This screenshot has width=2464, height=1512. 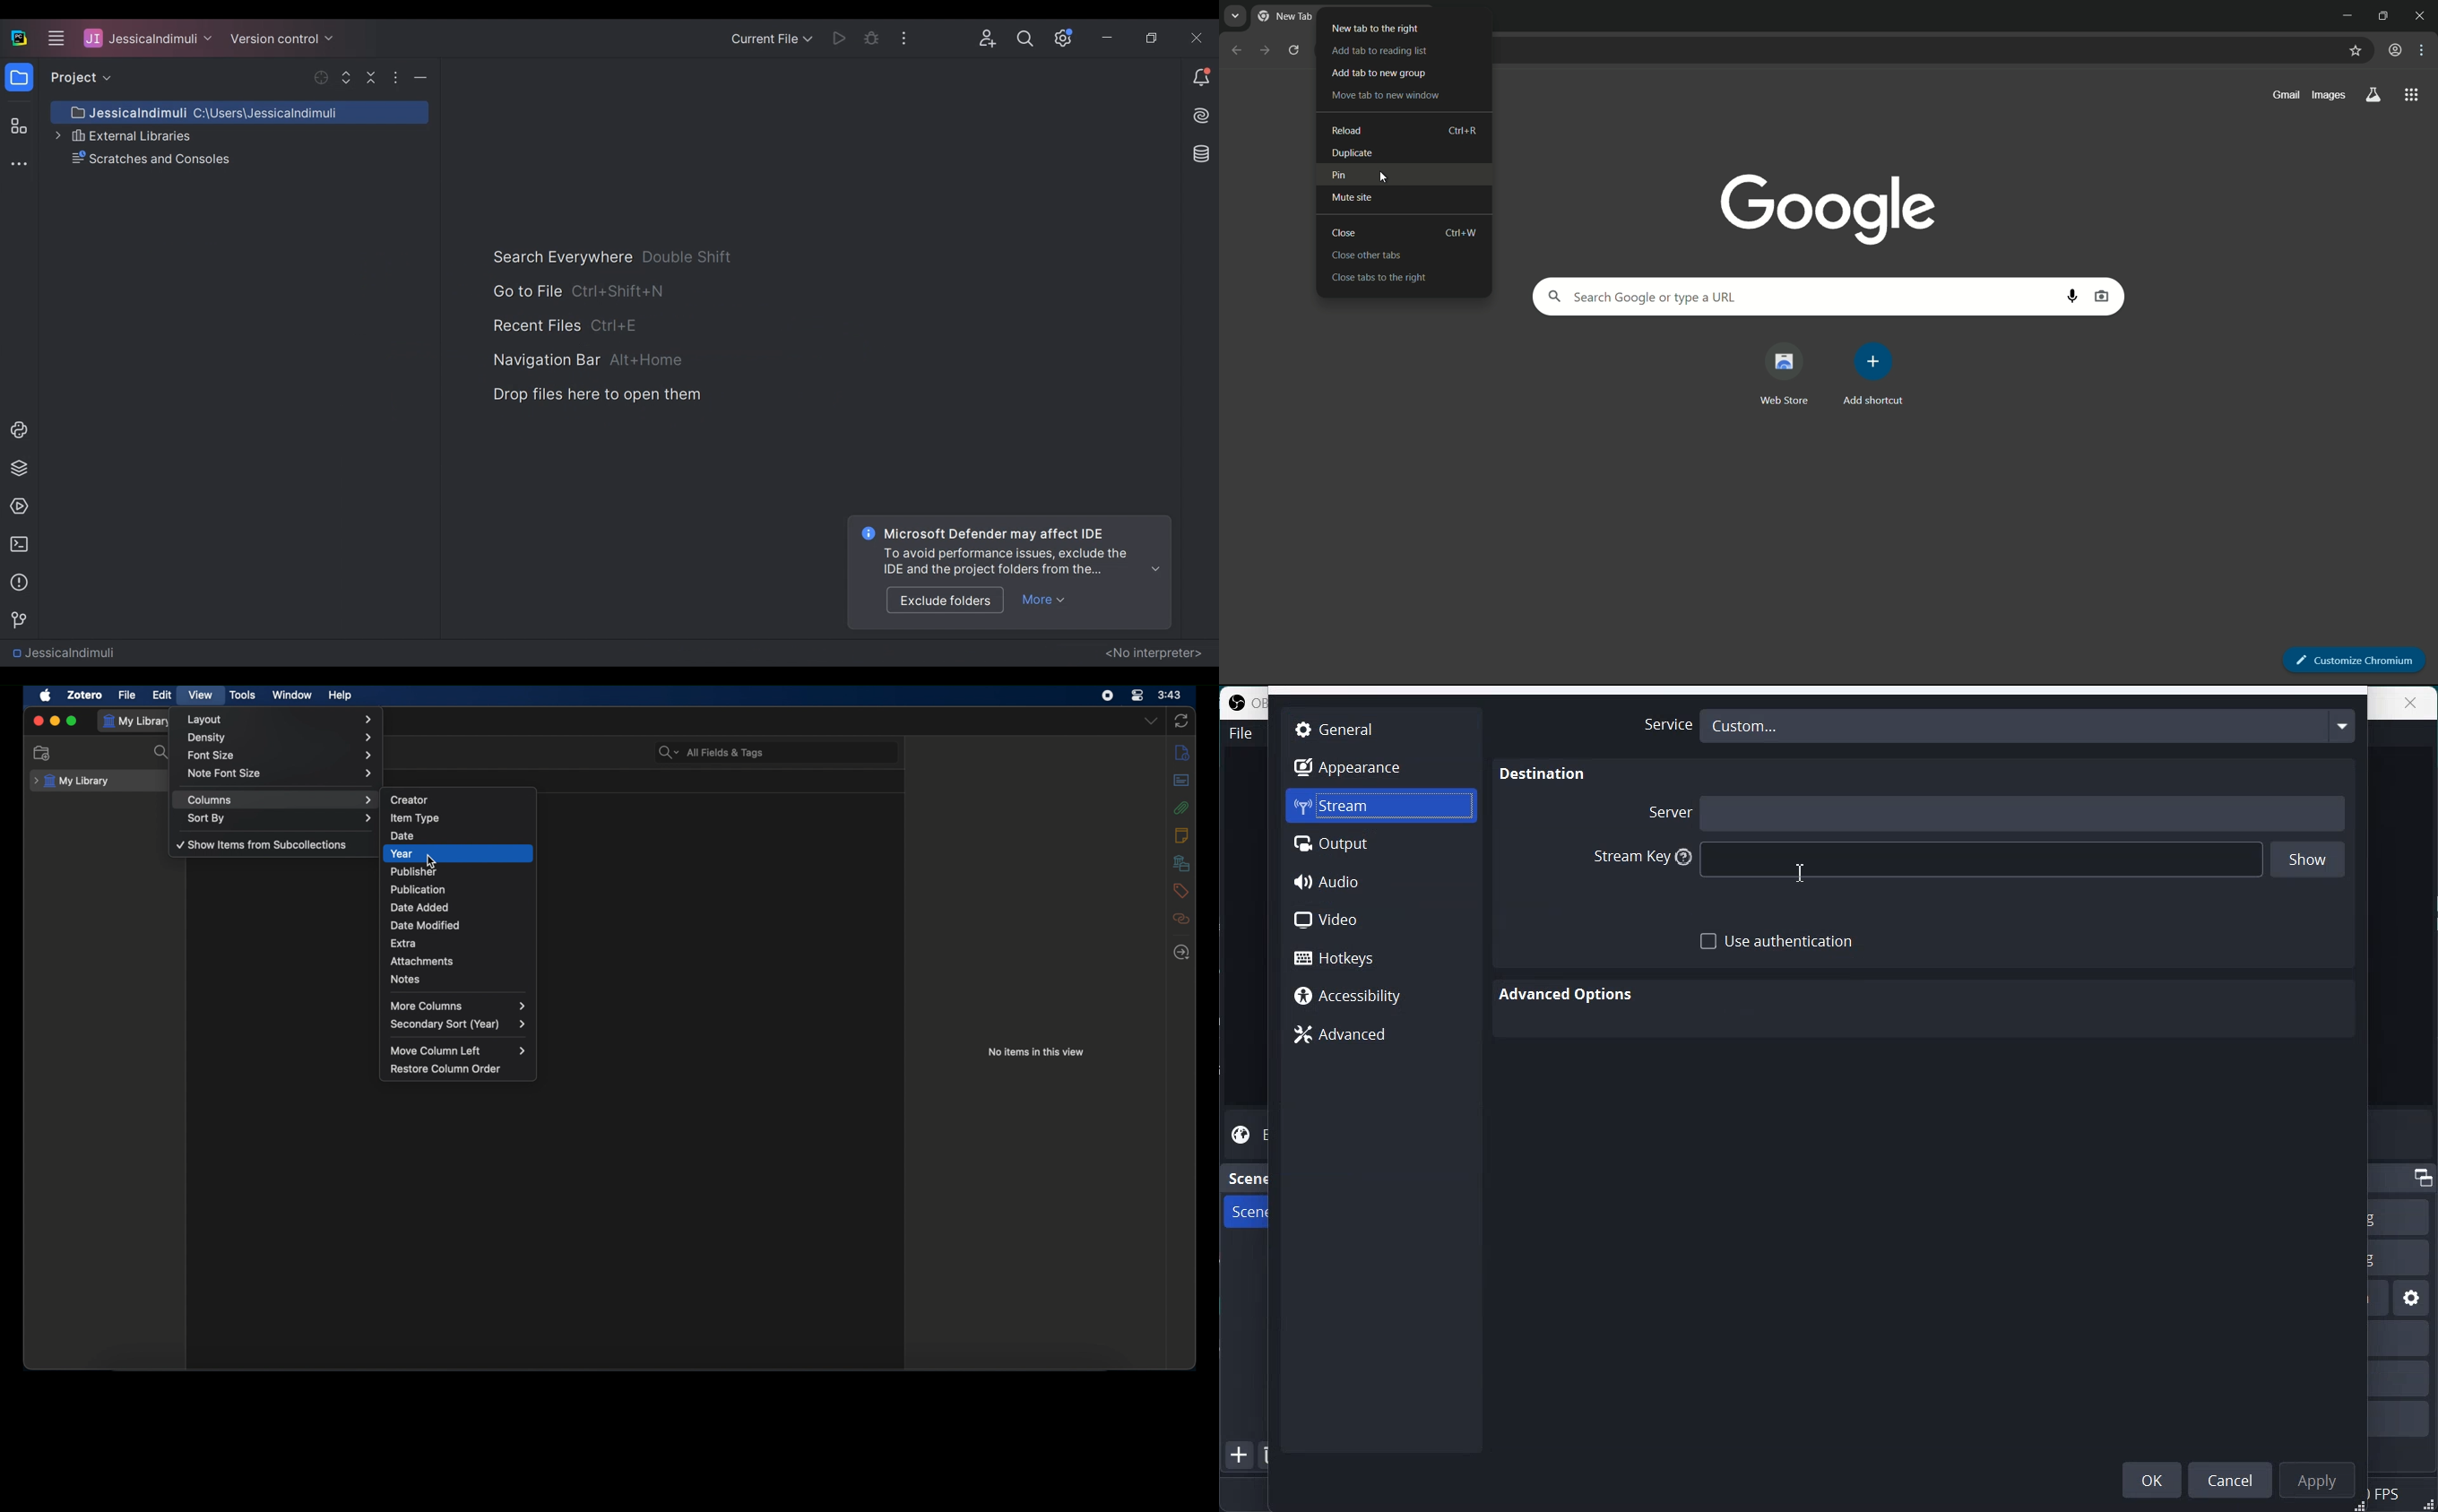 What do you see at coordinates (2024, 812) in the screenshot?
I see `Server name` at bounding box center [2024, 812].